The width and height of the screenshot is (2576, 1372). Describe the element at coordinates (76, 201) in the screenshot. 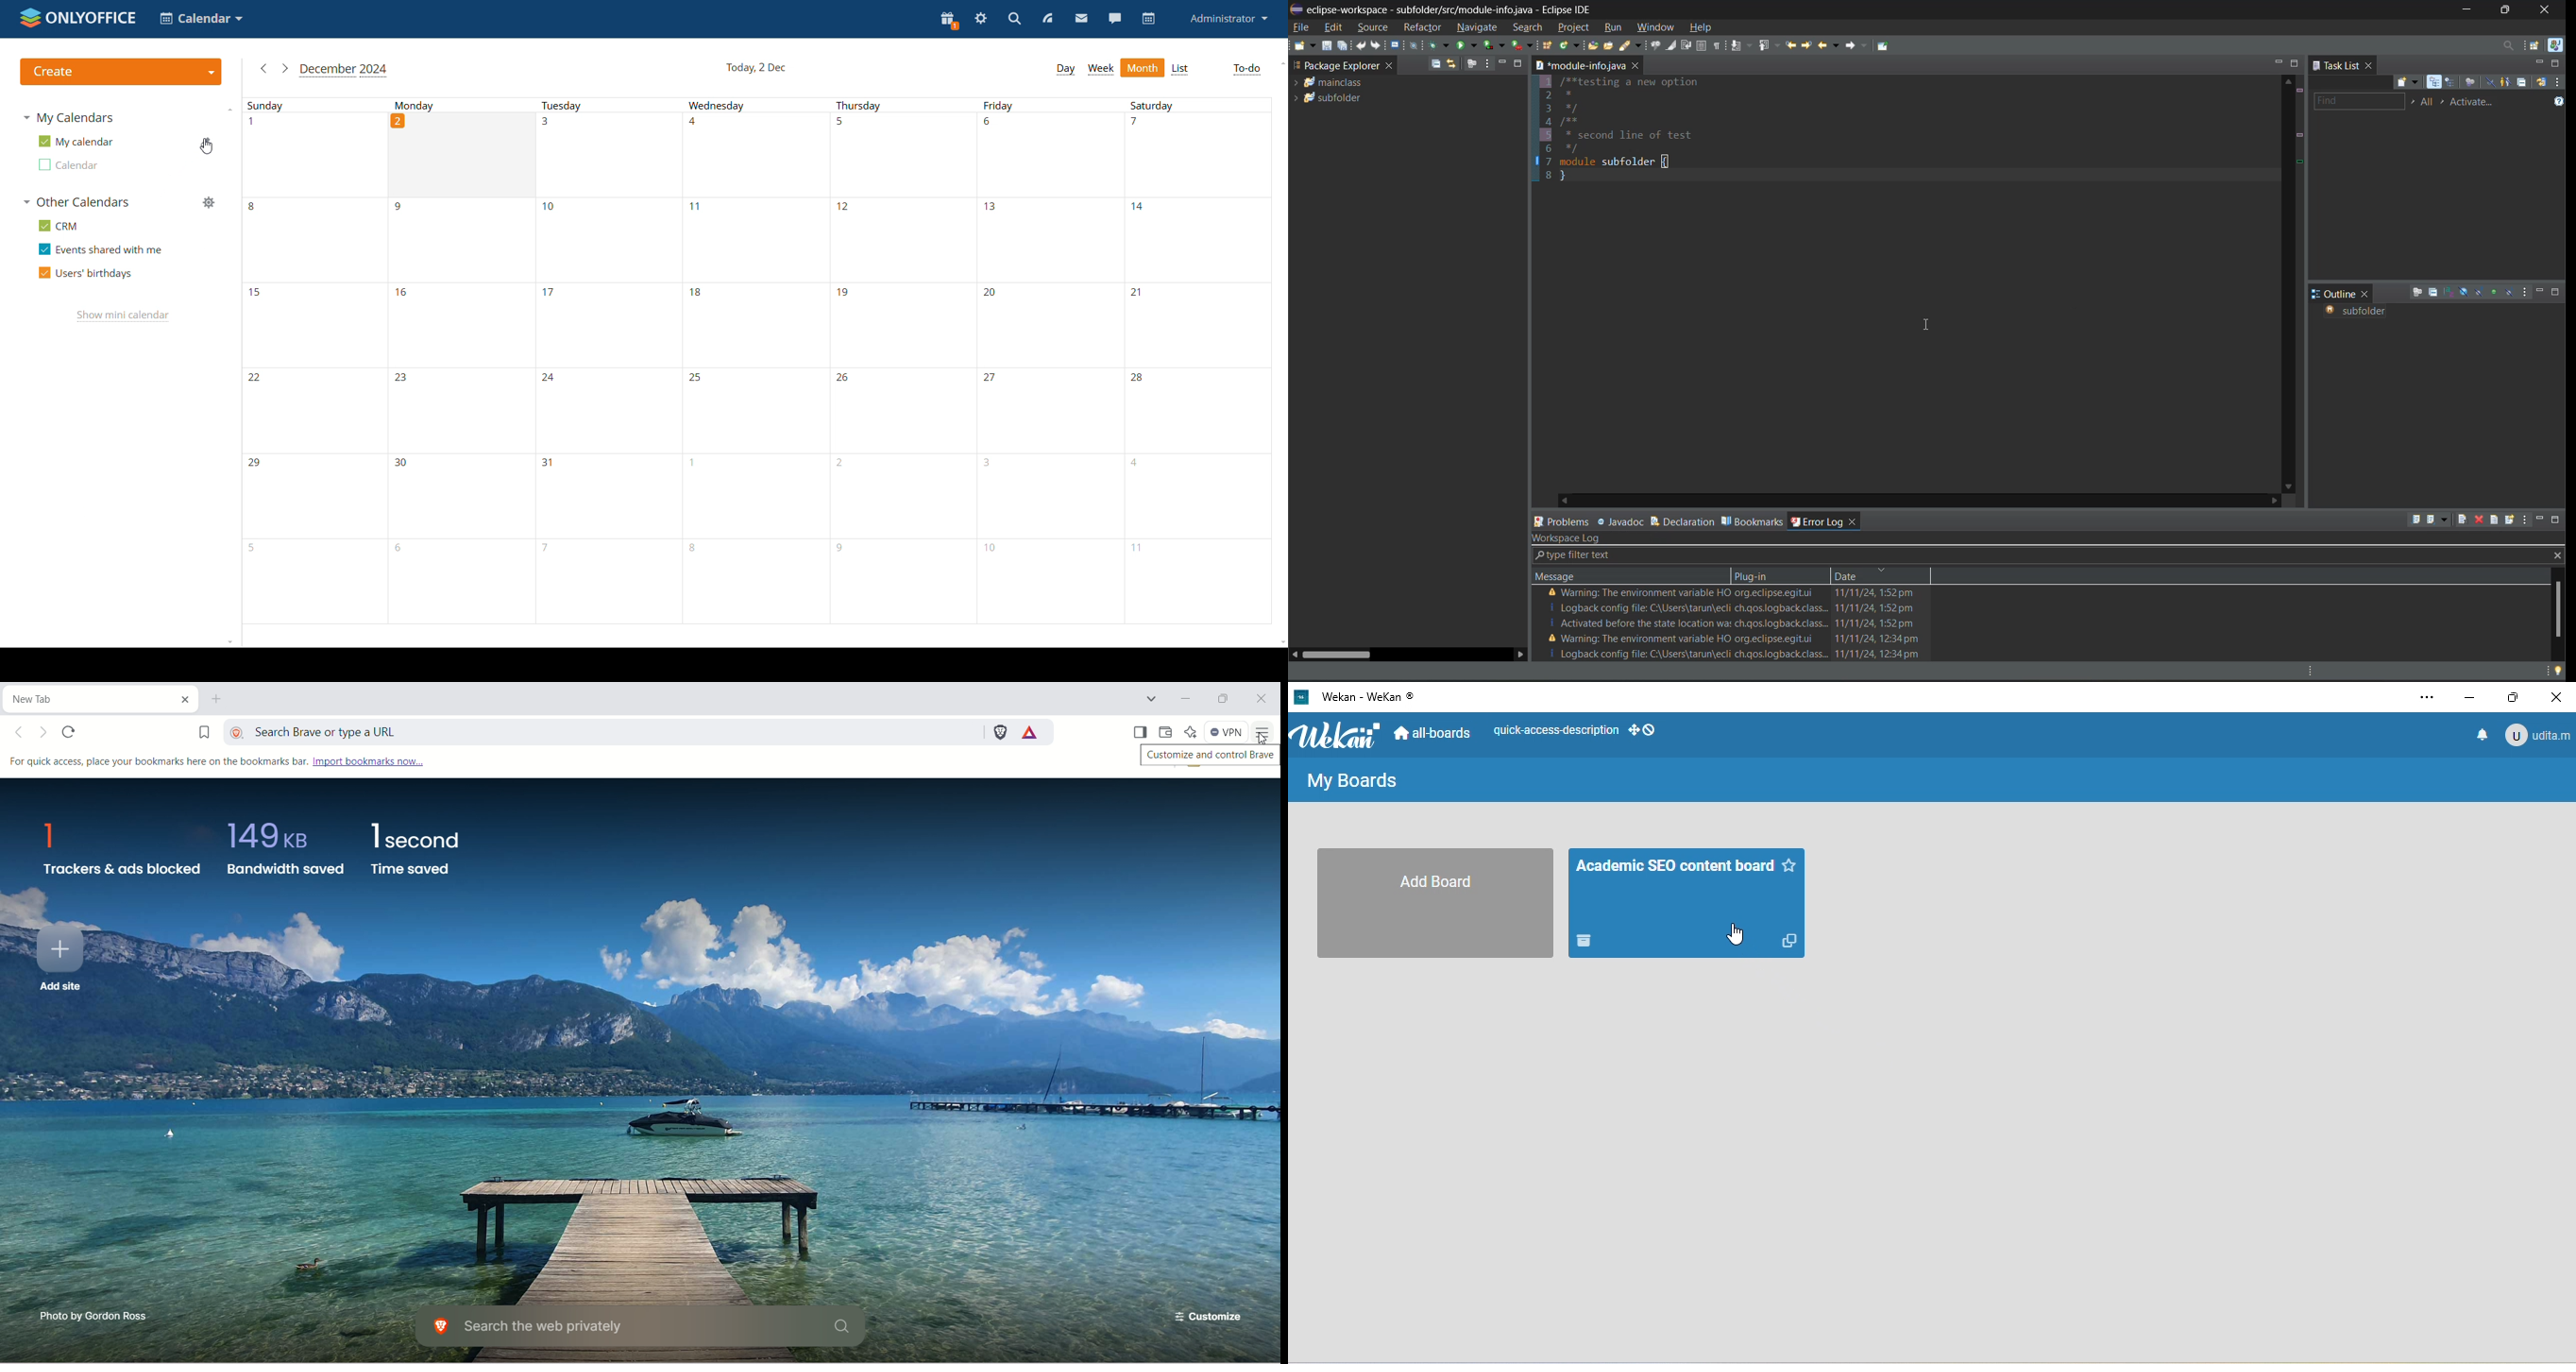

I see `other calendars` at that location.